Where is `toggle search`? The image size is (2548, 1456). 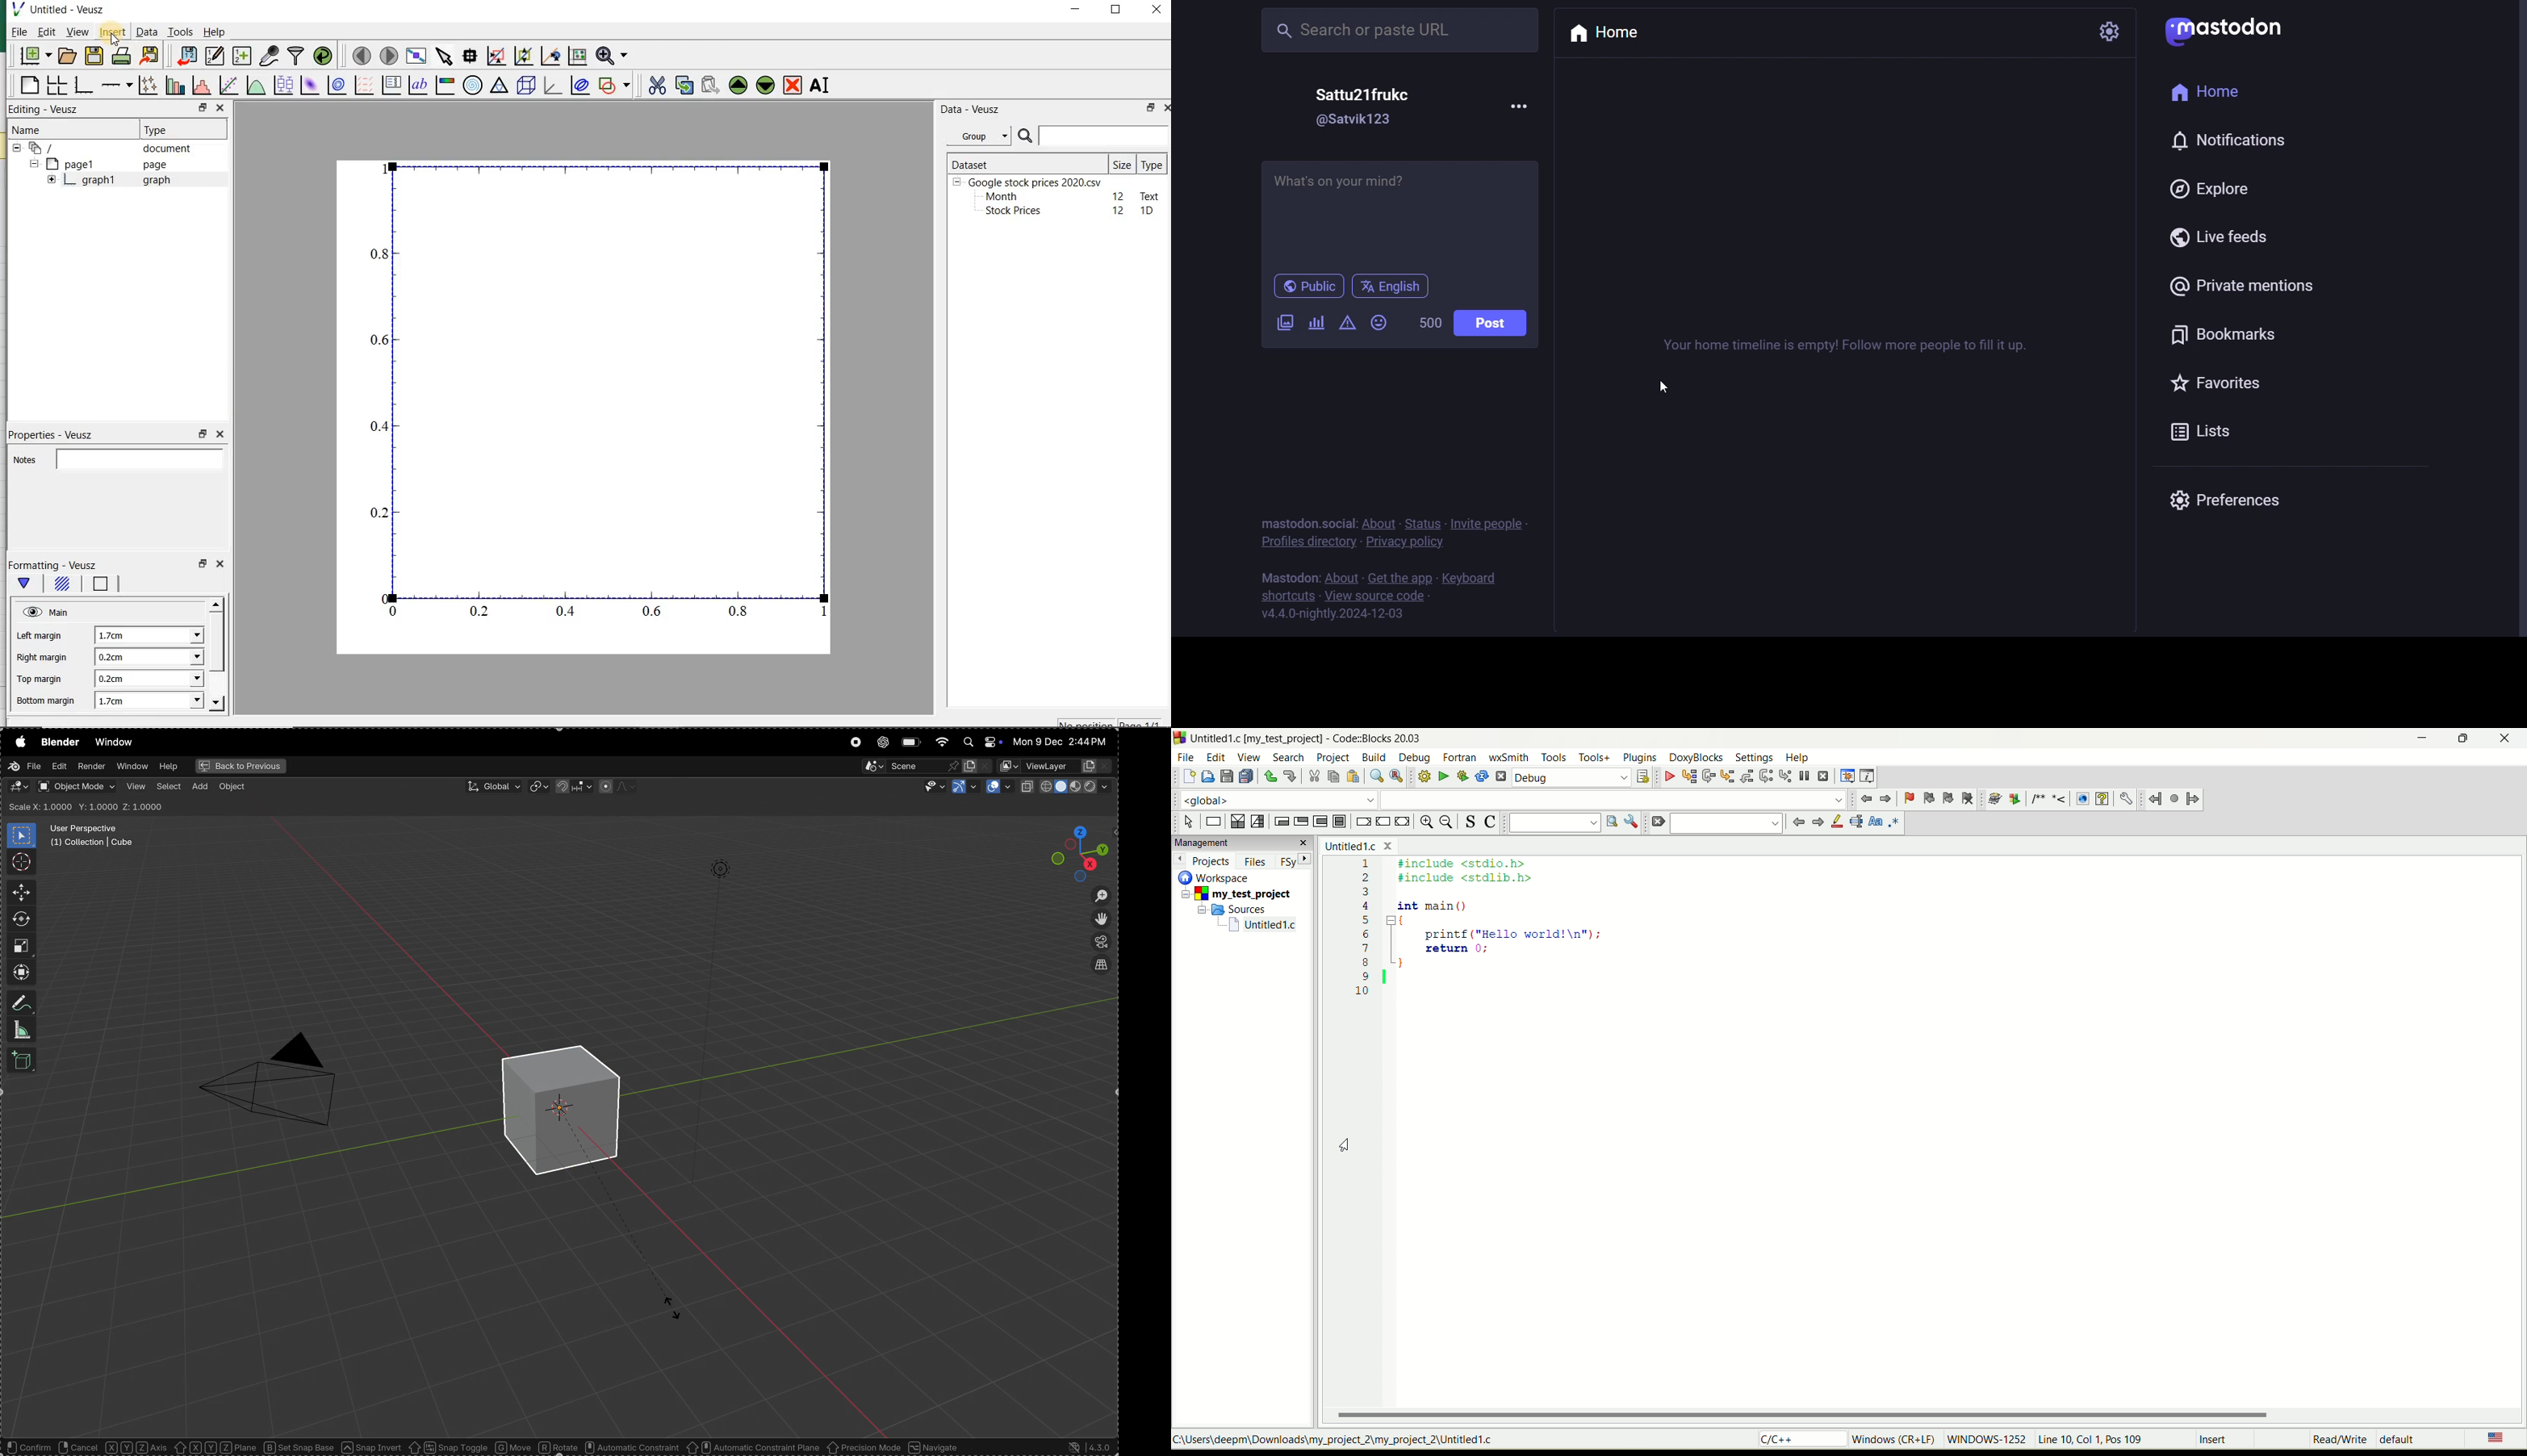
toggle search is located at coordinates (1471, 822).